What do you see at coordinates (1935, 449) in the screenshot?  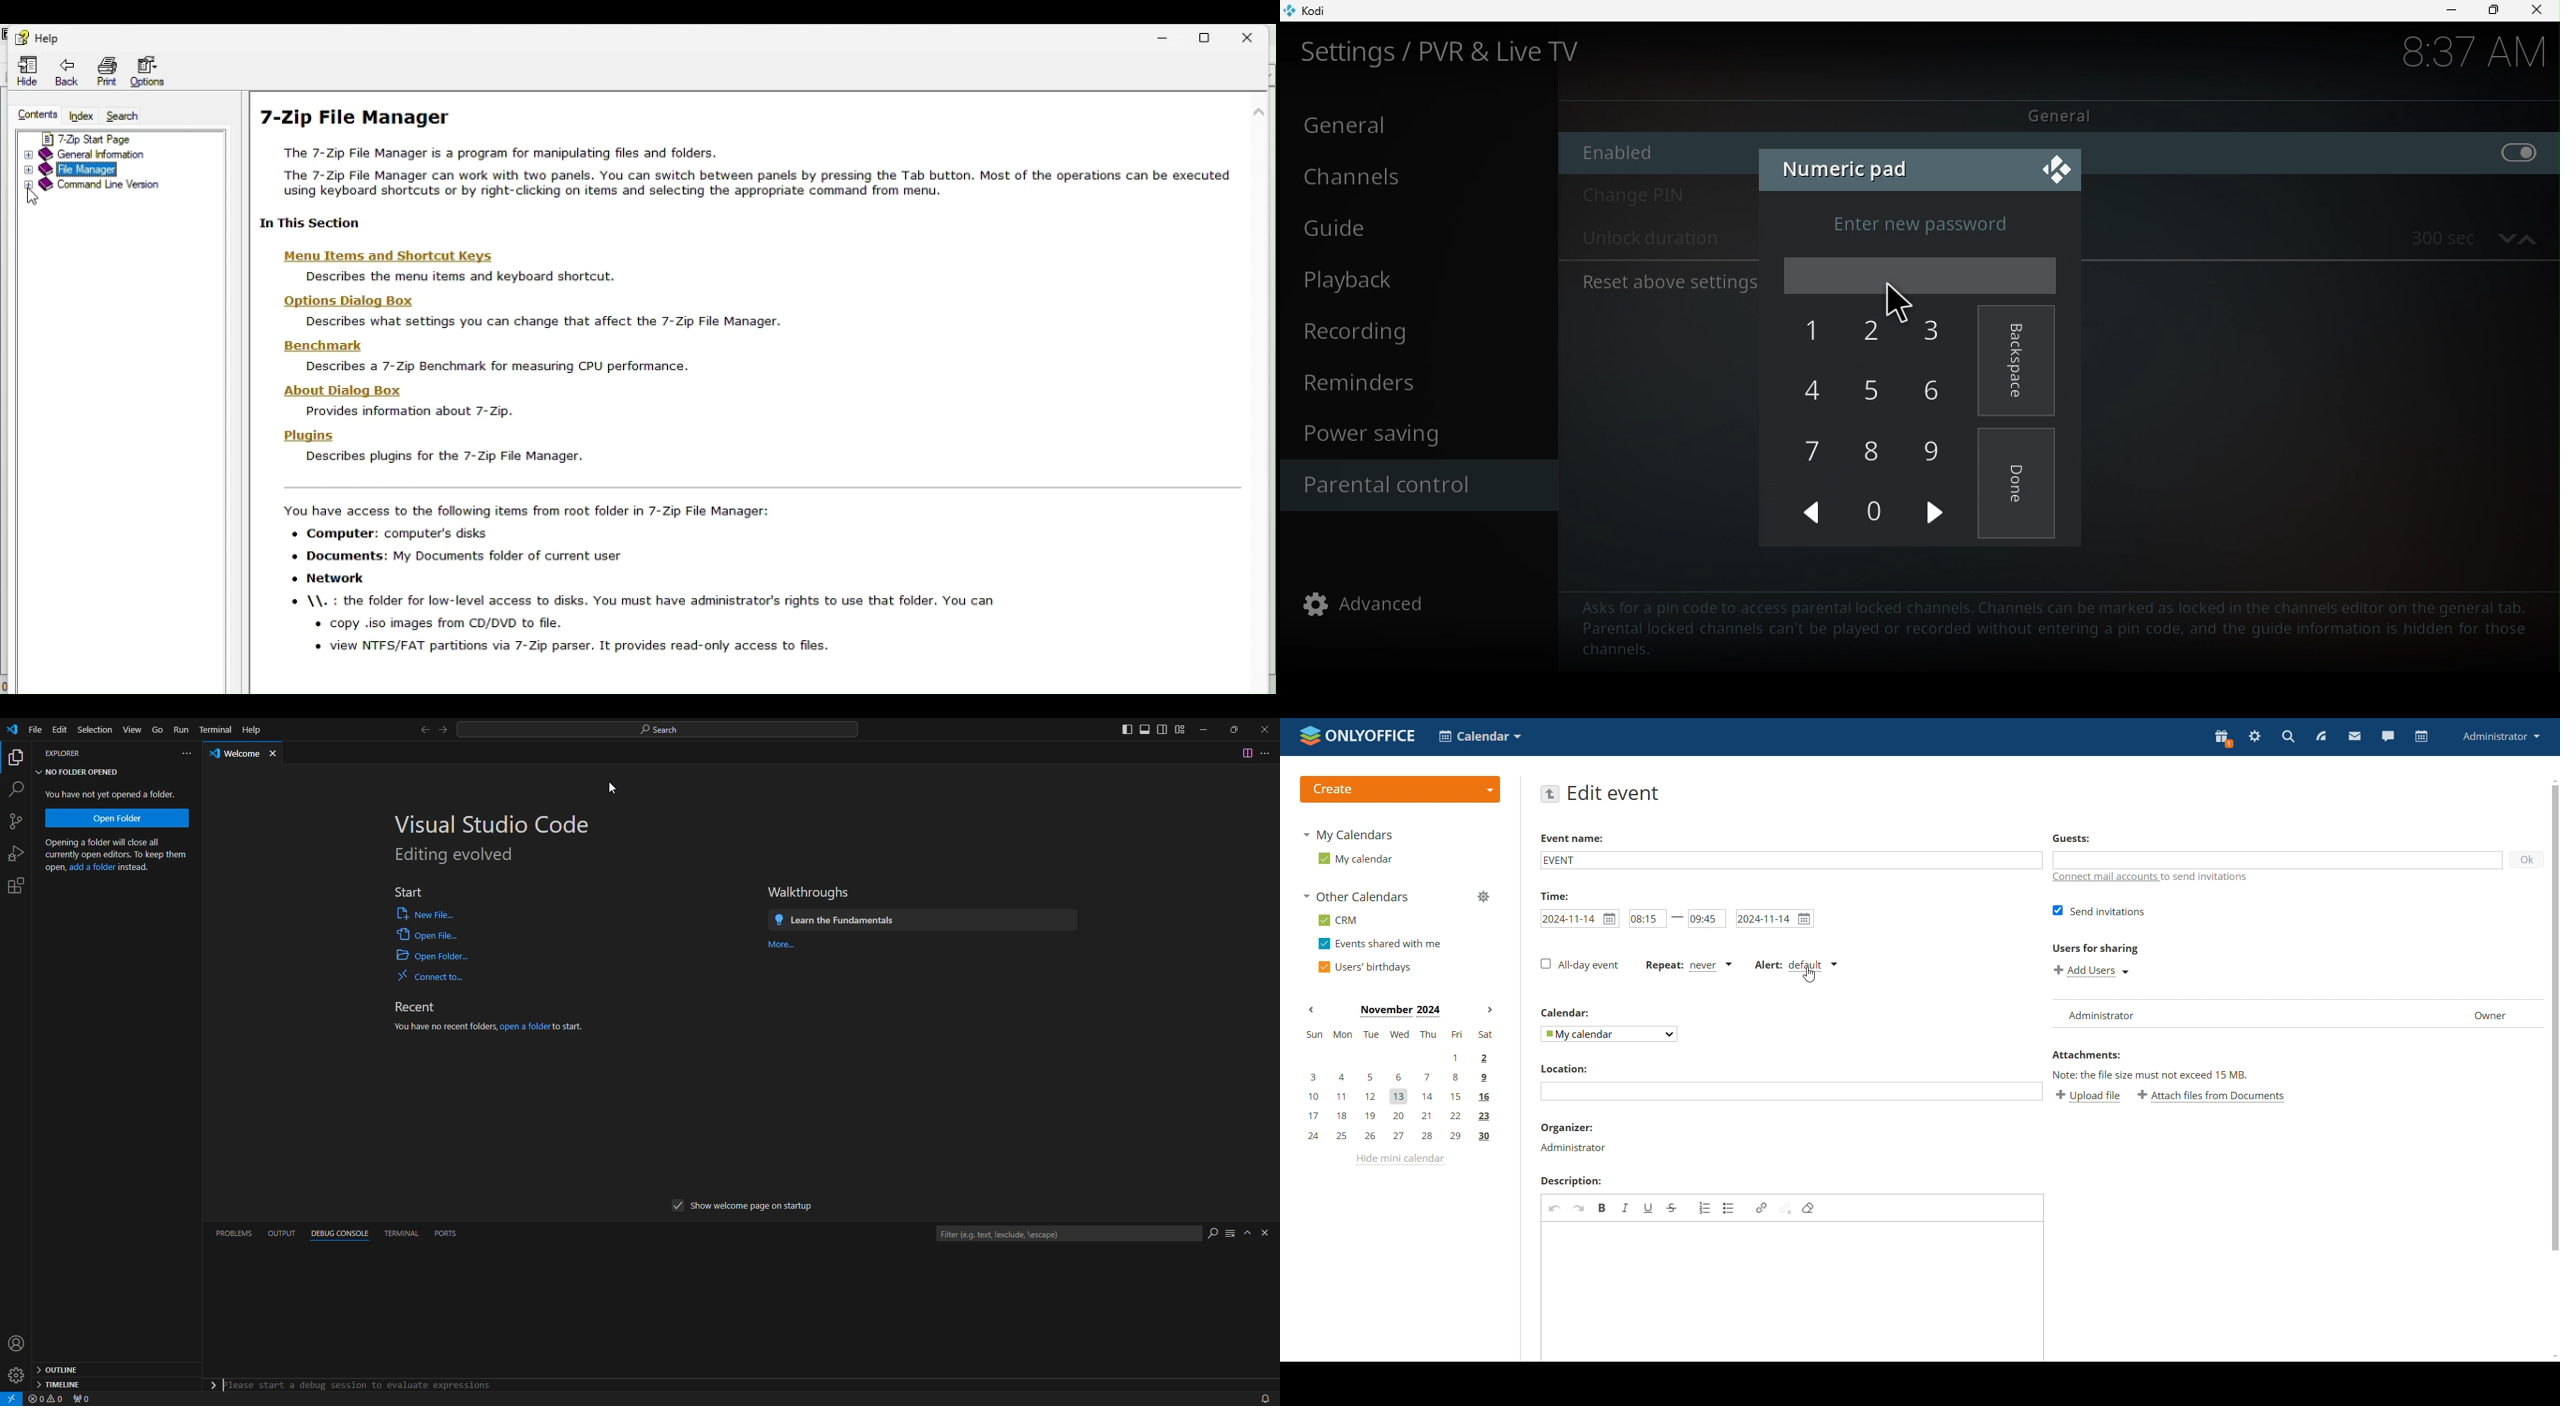 I see `9` at bounding box center [1935, 449].